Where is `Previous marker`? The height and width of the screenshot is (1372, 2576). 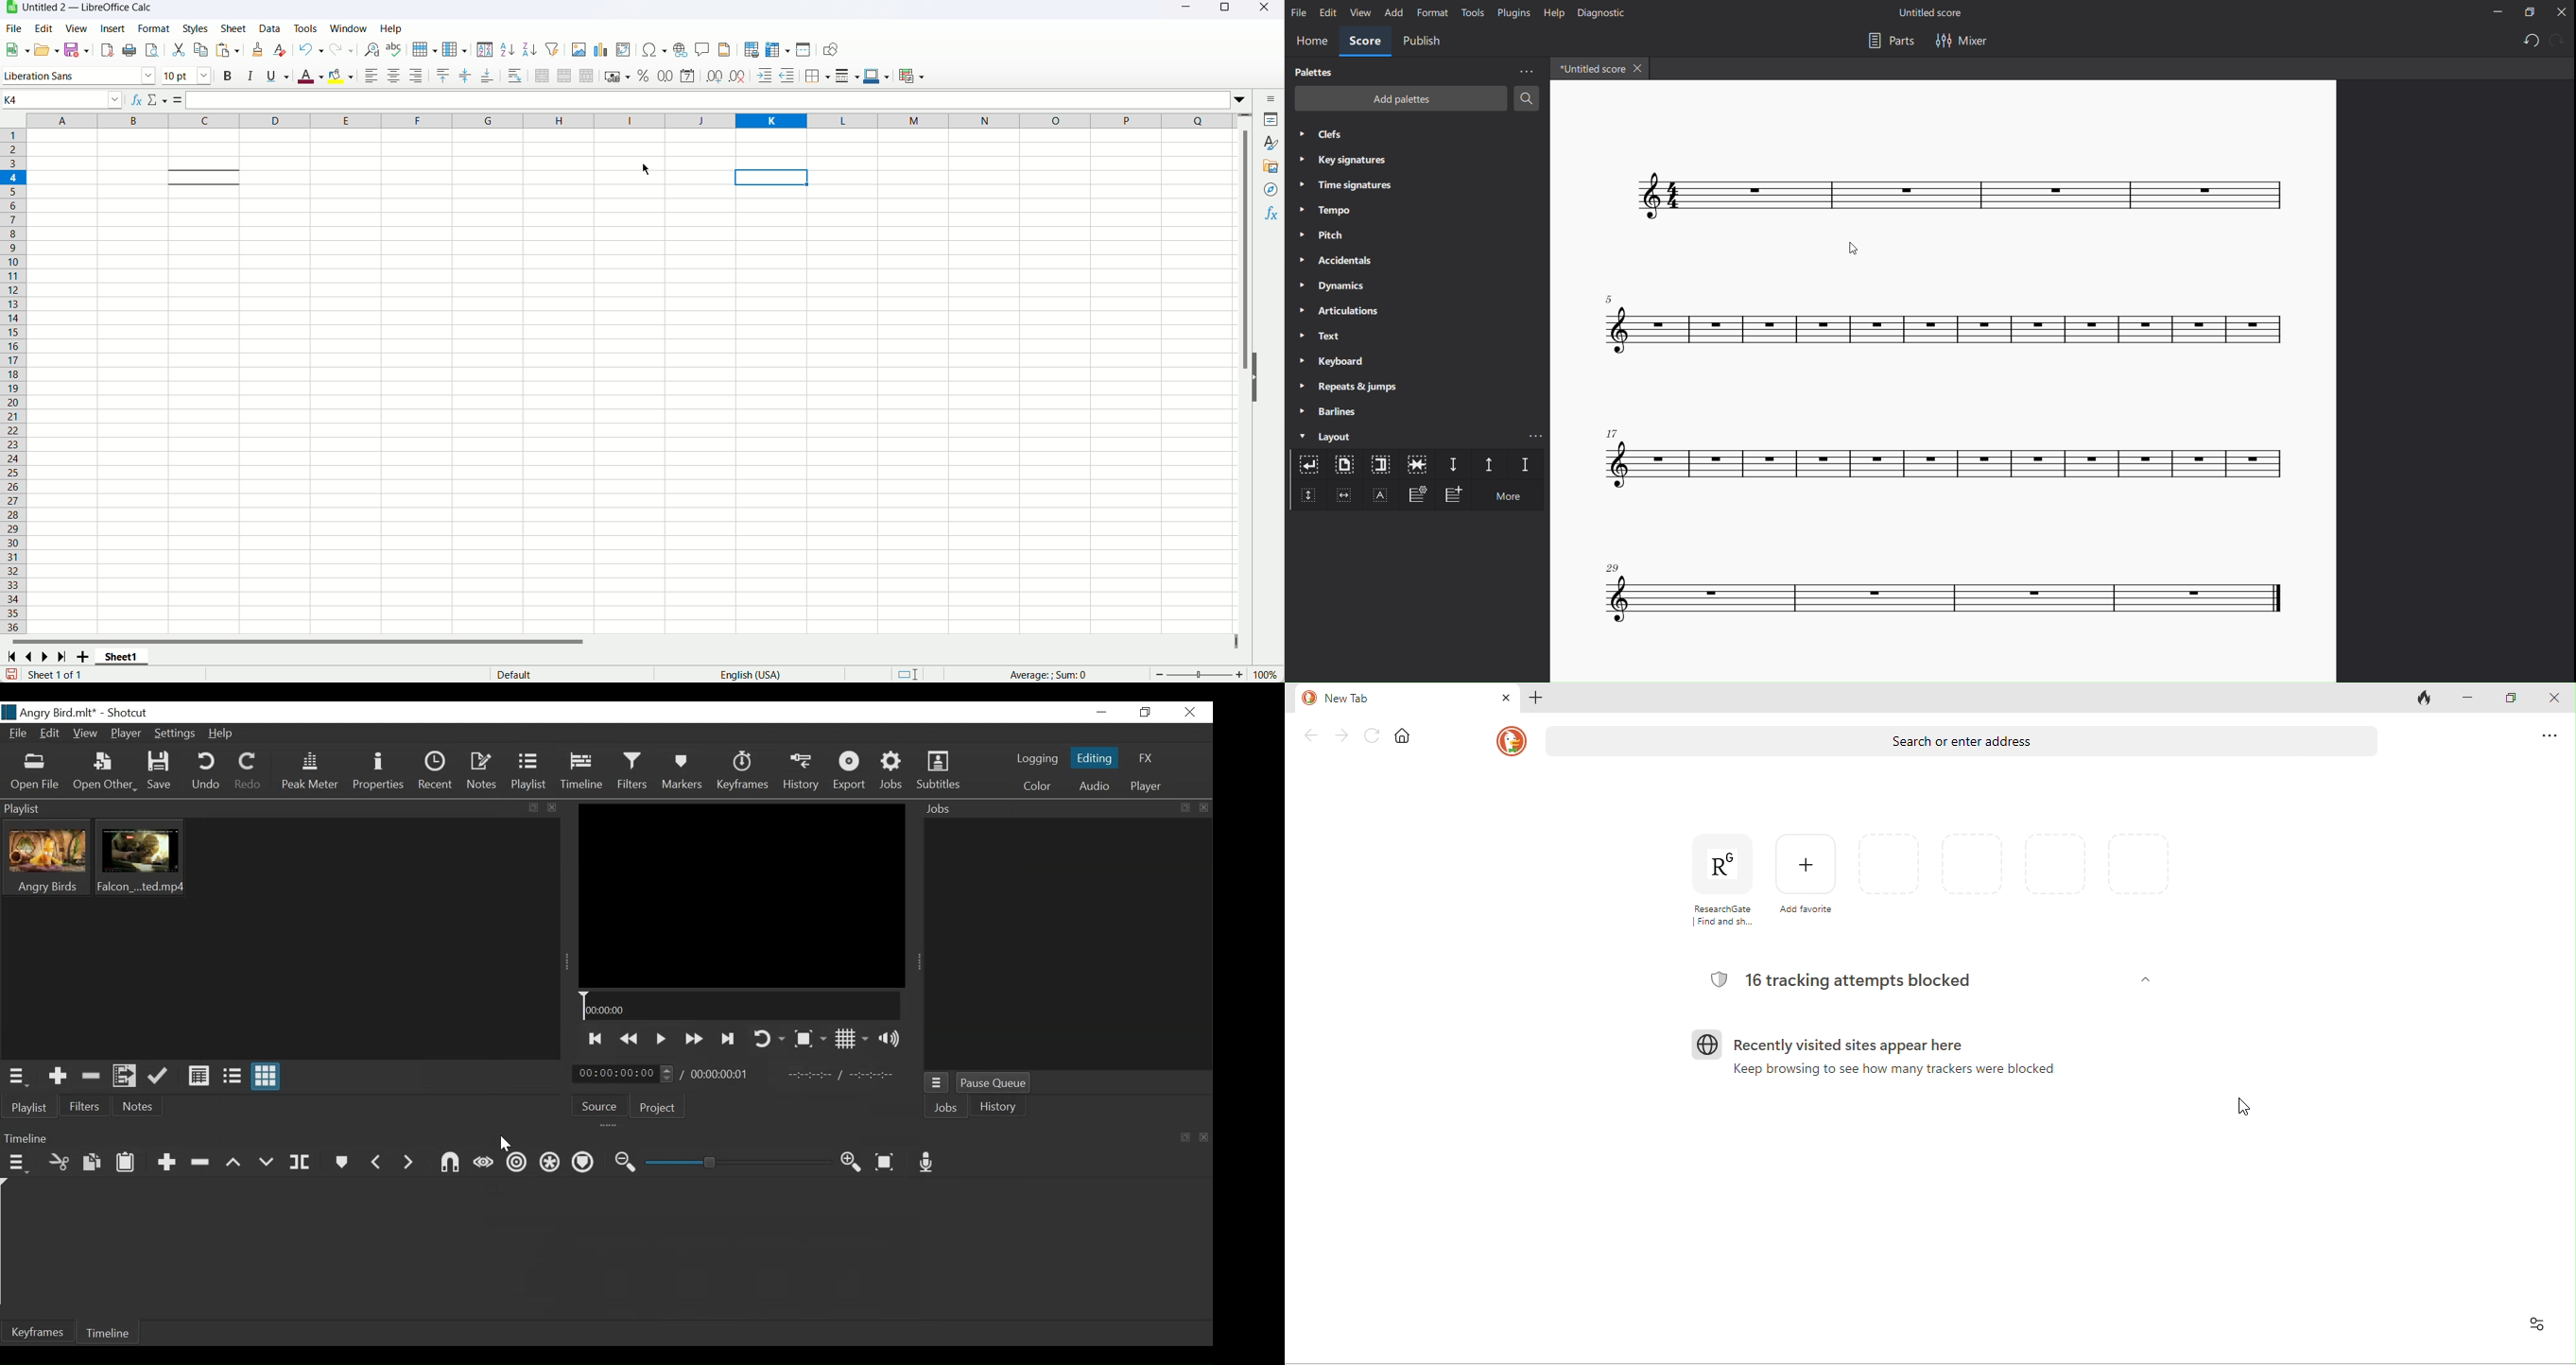
Previous marker is located at coordinates (378, 1163).